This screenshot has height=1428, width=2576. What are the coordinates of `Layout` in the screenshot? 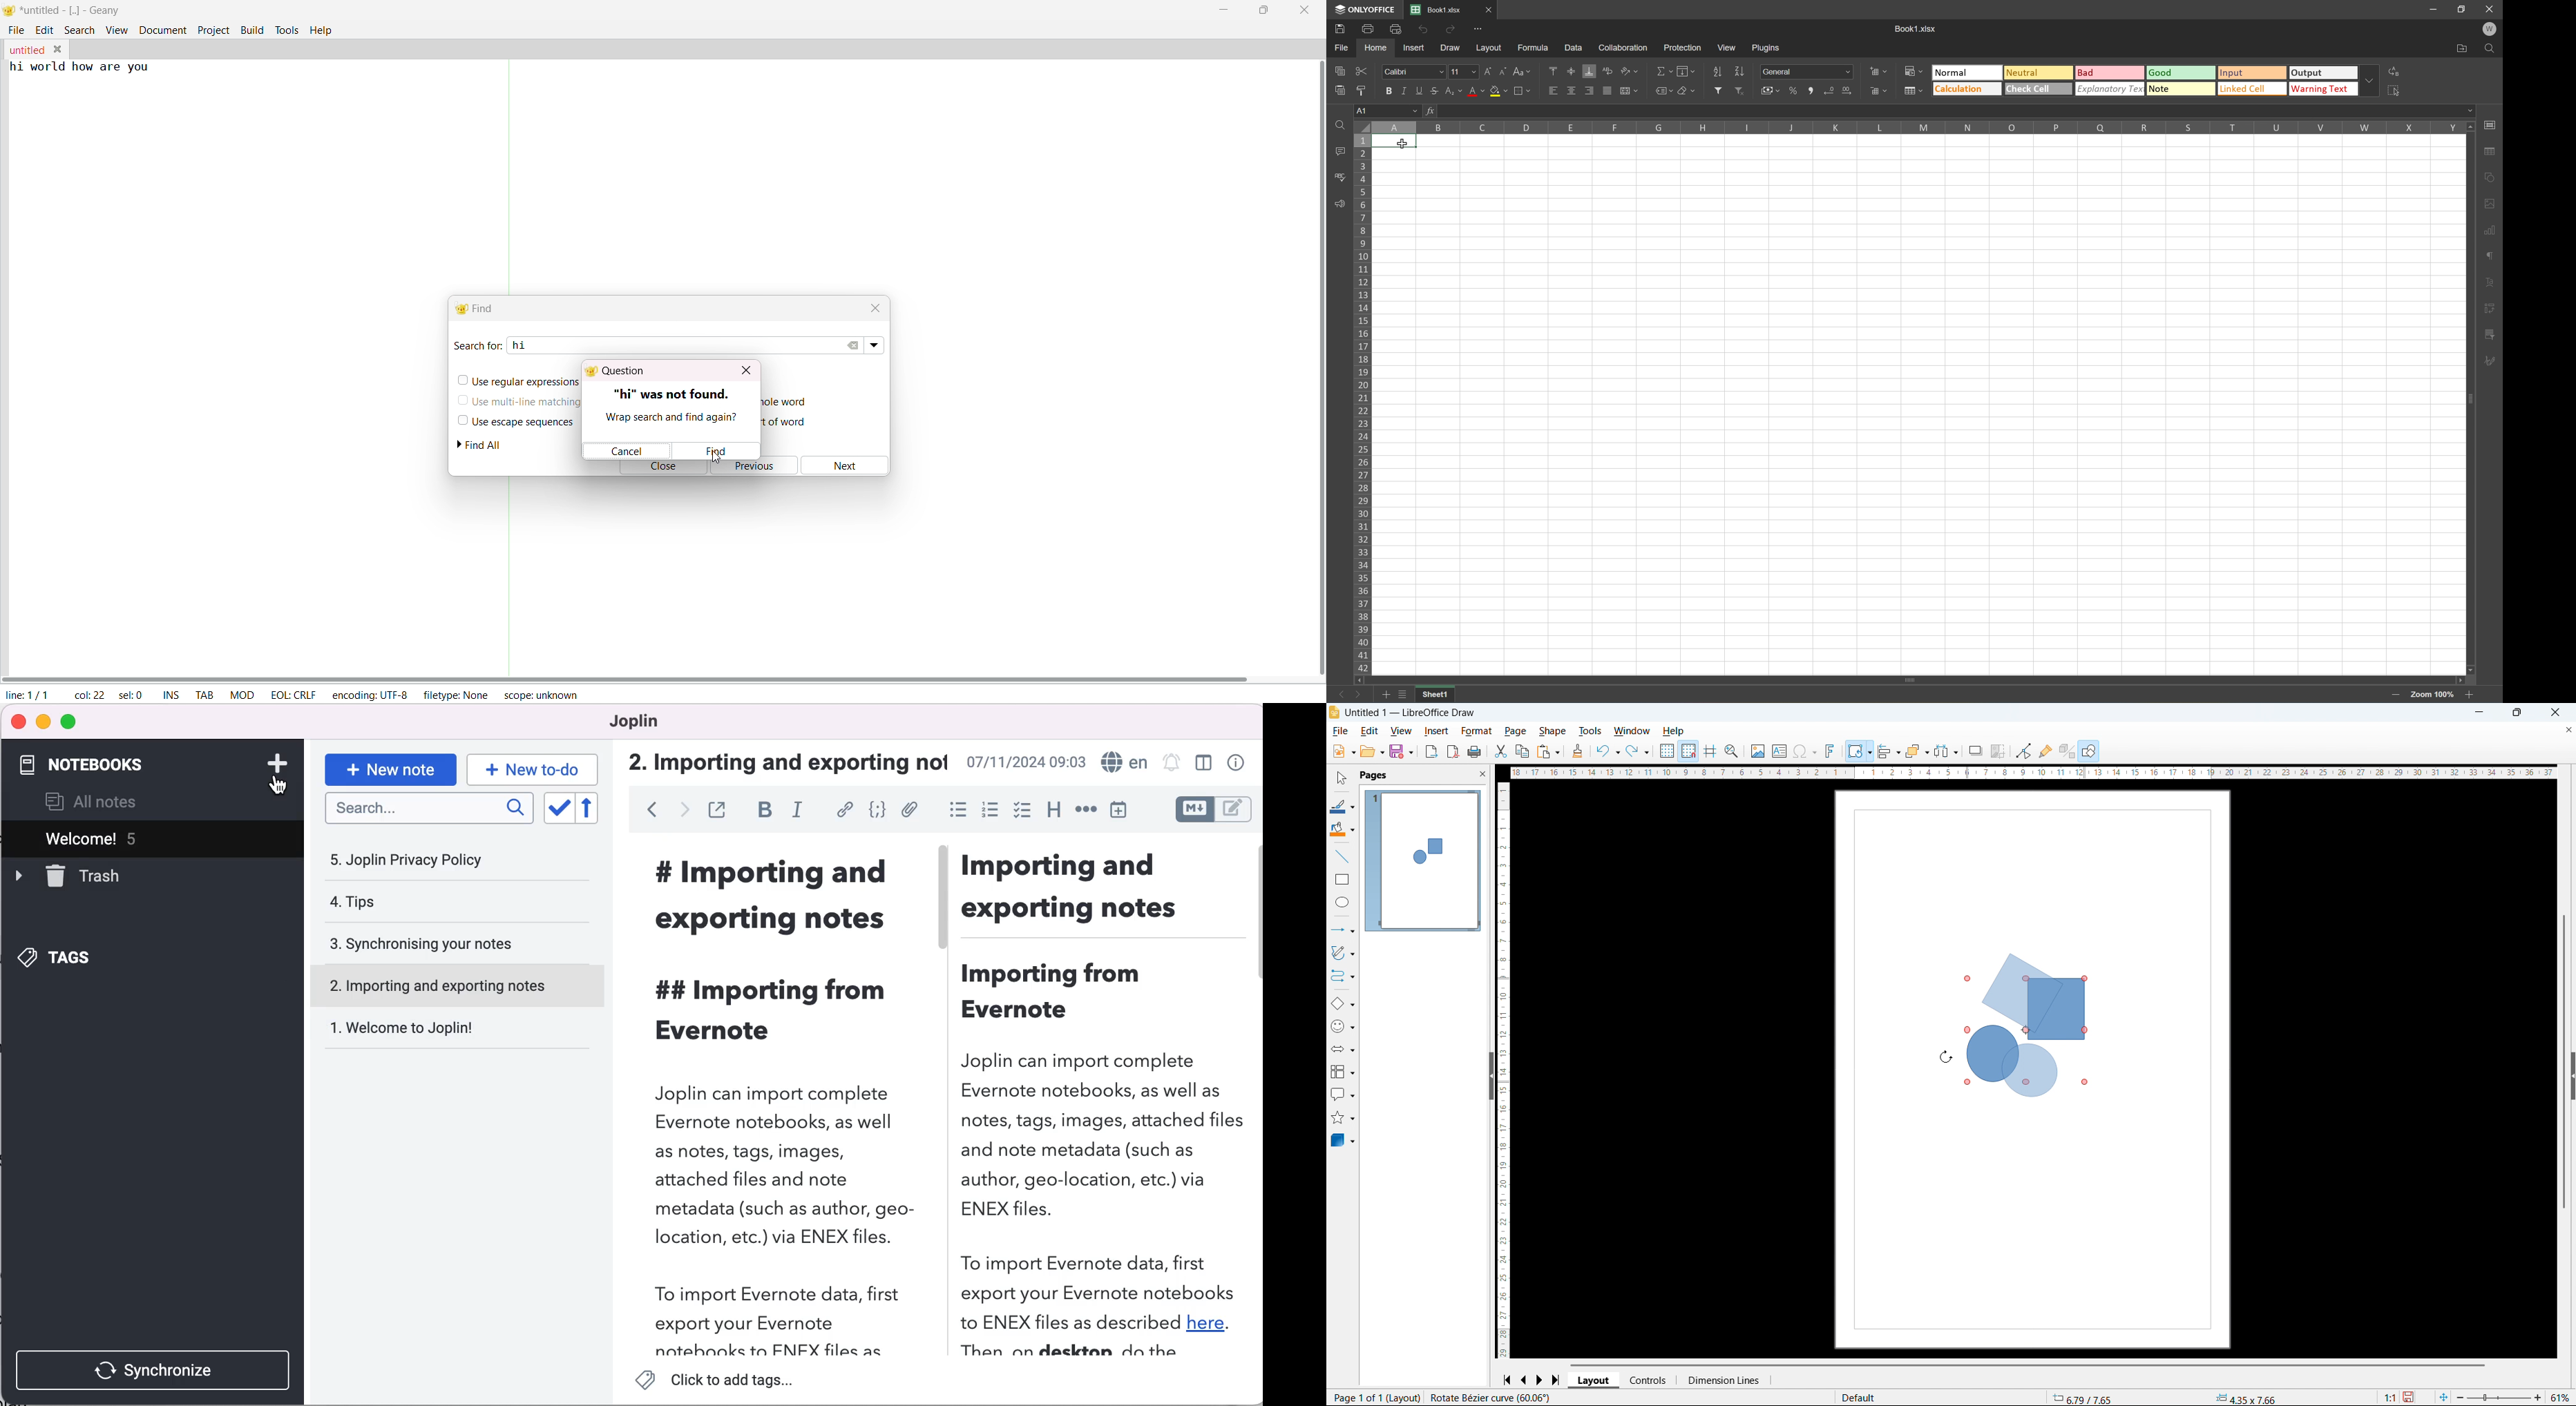 It's located at (1488, 49).